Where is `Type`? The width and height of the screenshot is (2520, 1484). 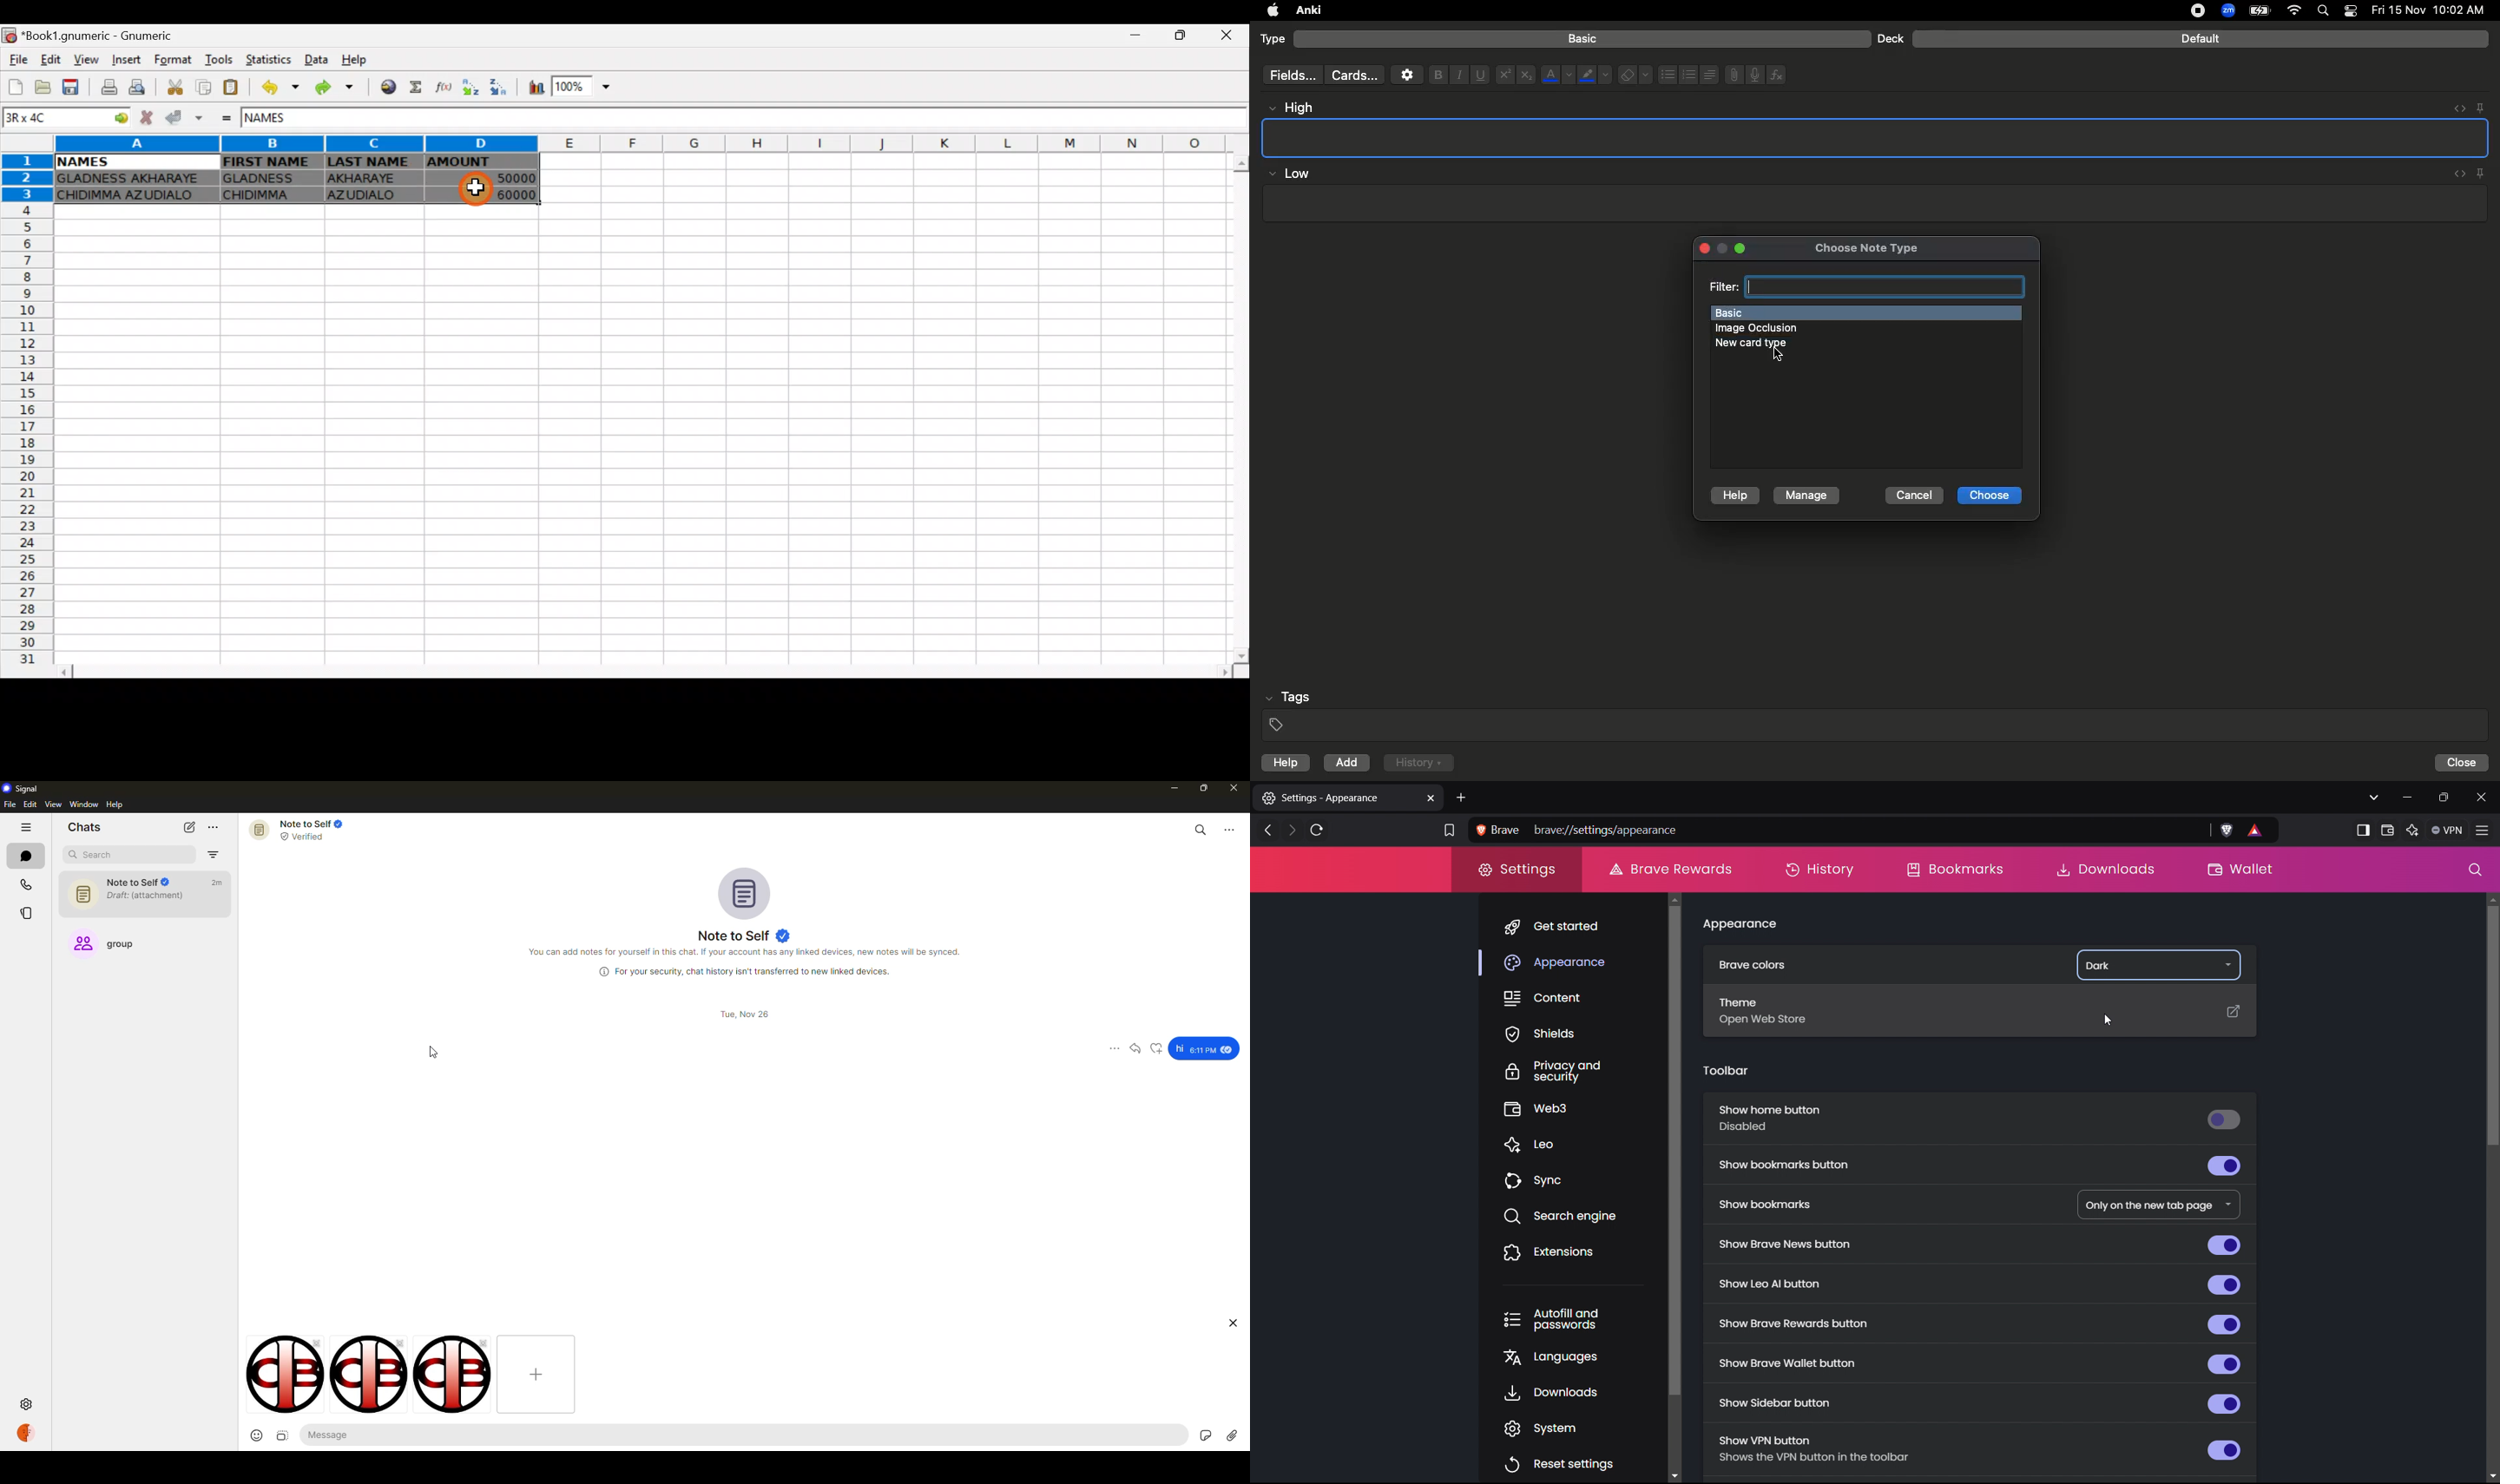
Type is located at coordinates (1273, 40).